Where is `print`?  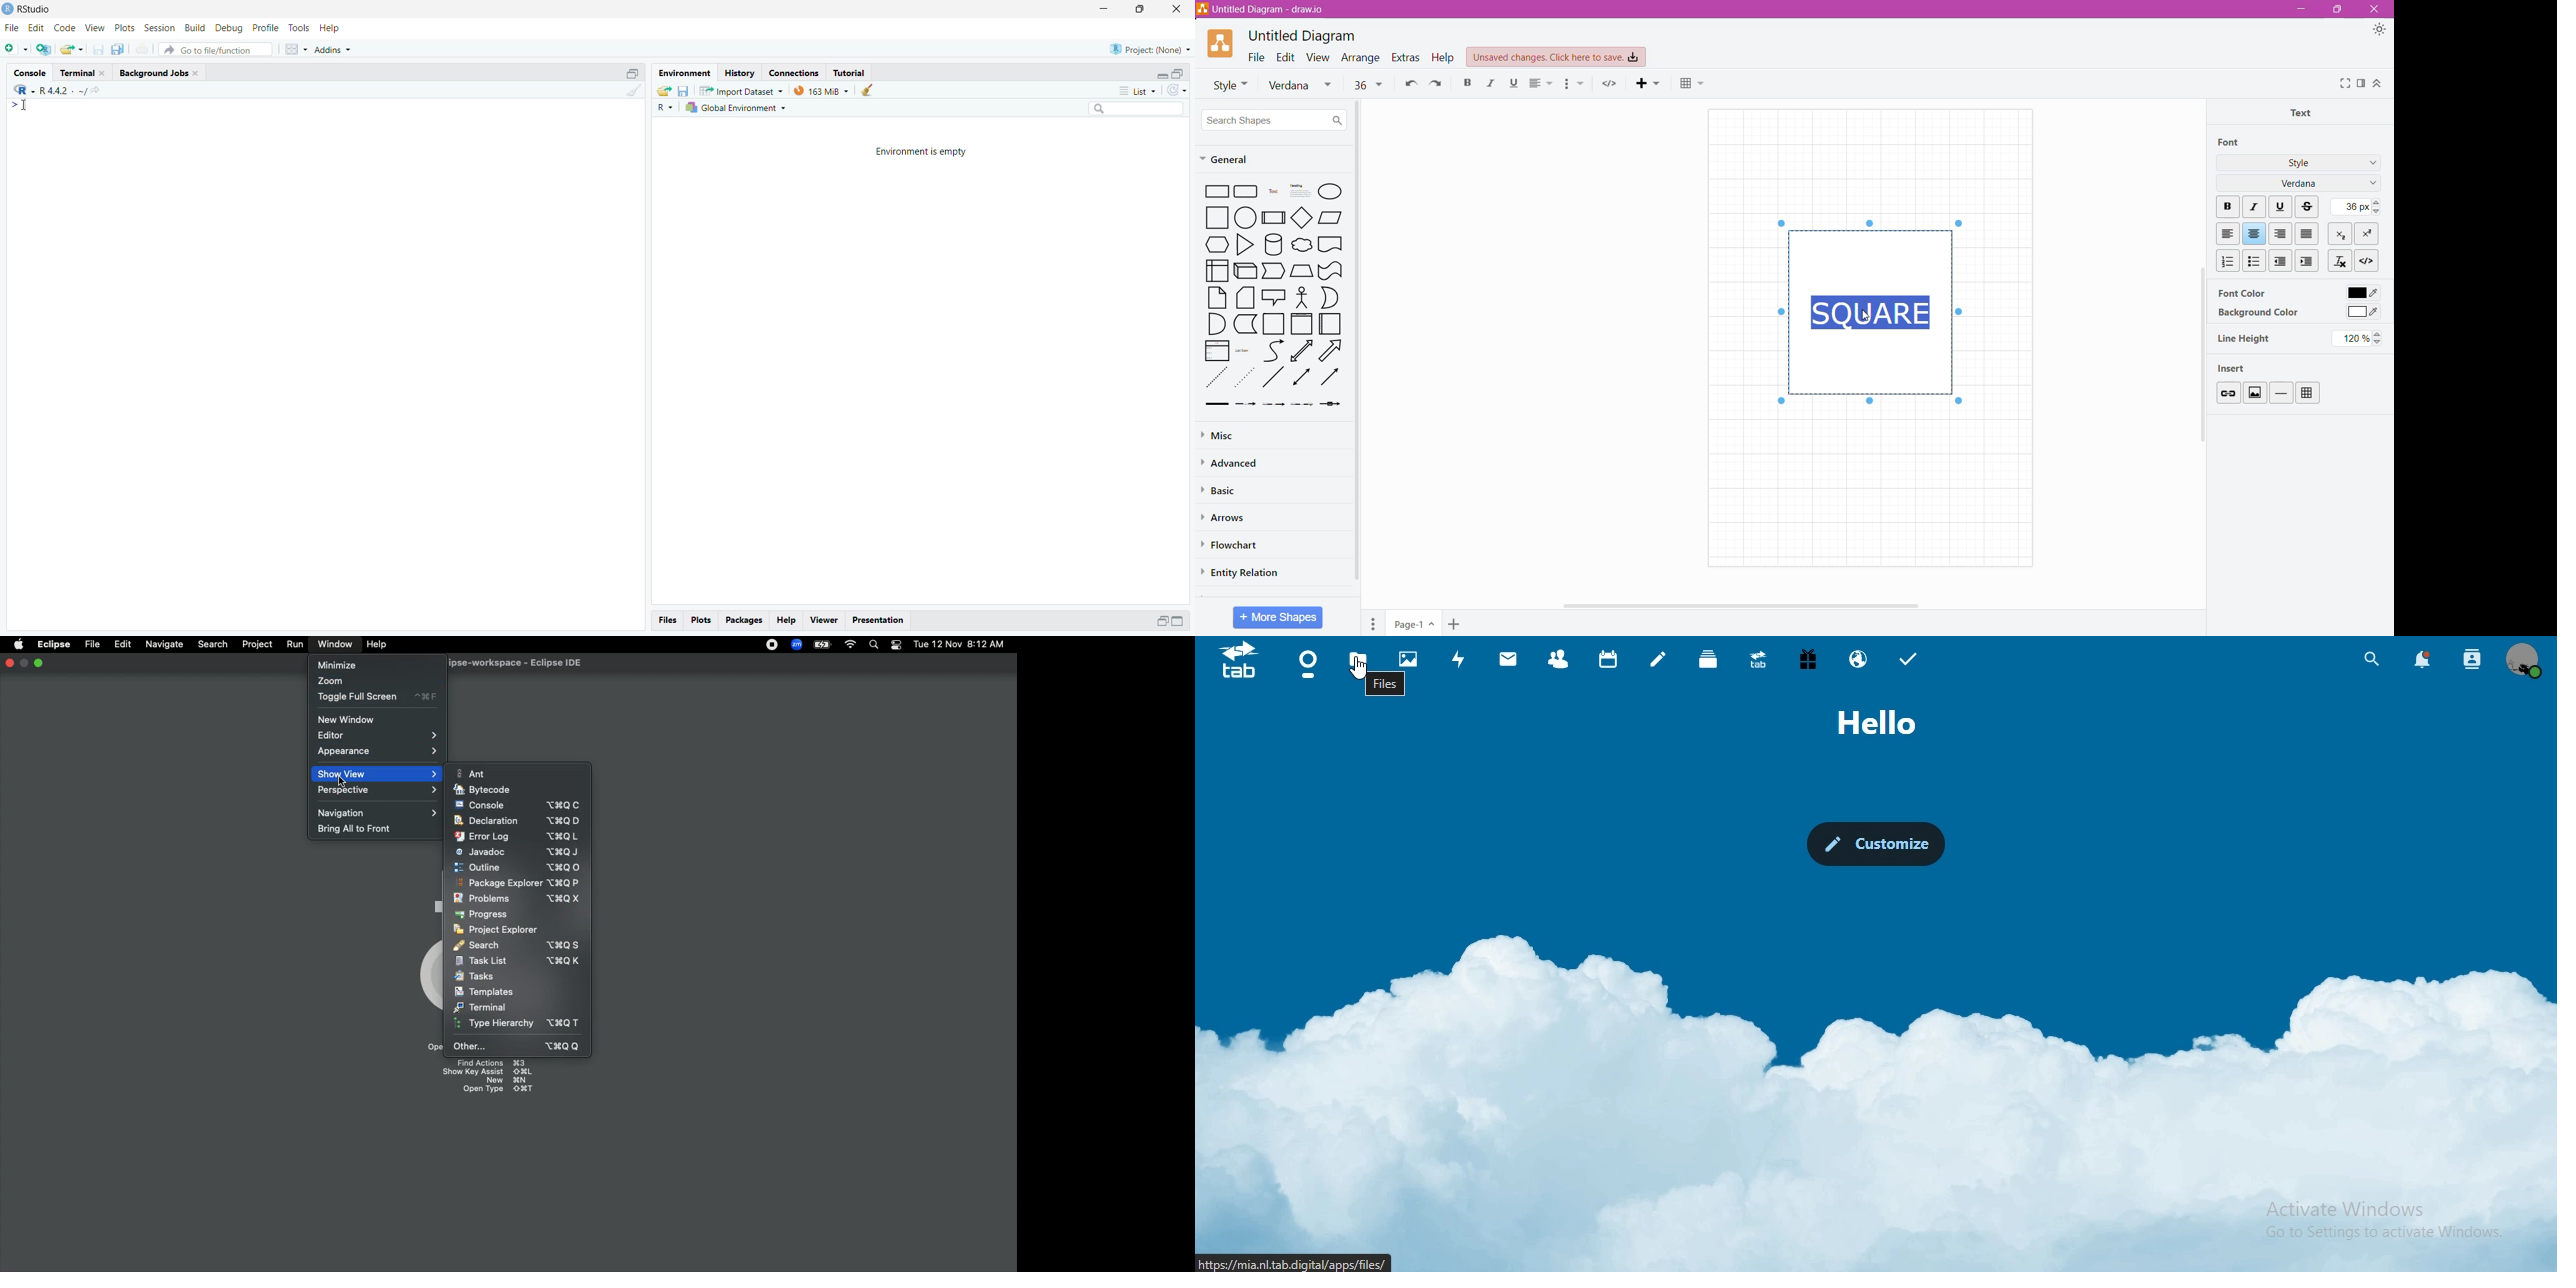 print is located at coordinates (142, 49).